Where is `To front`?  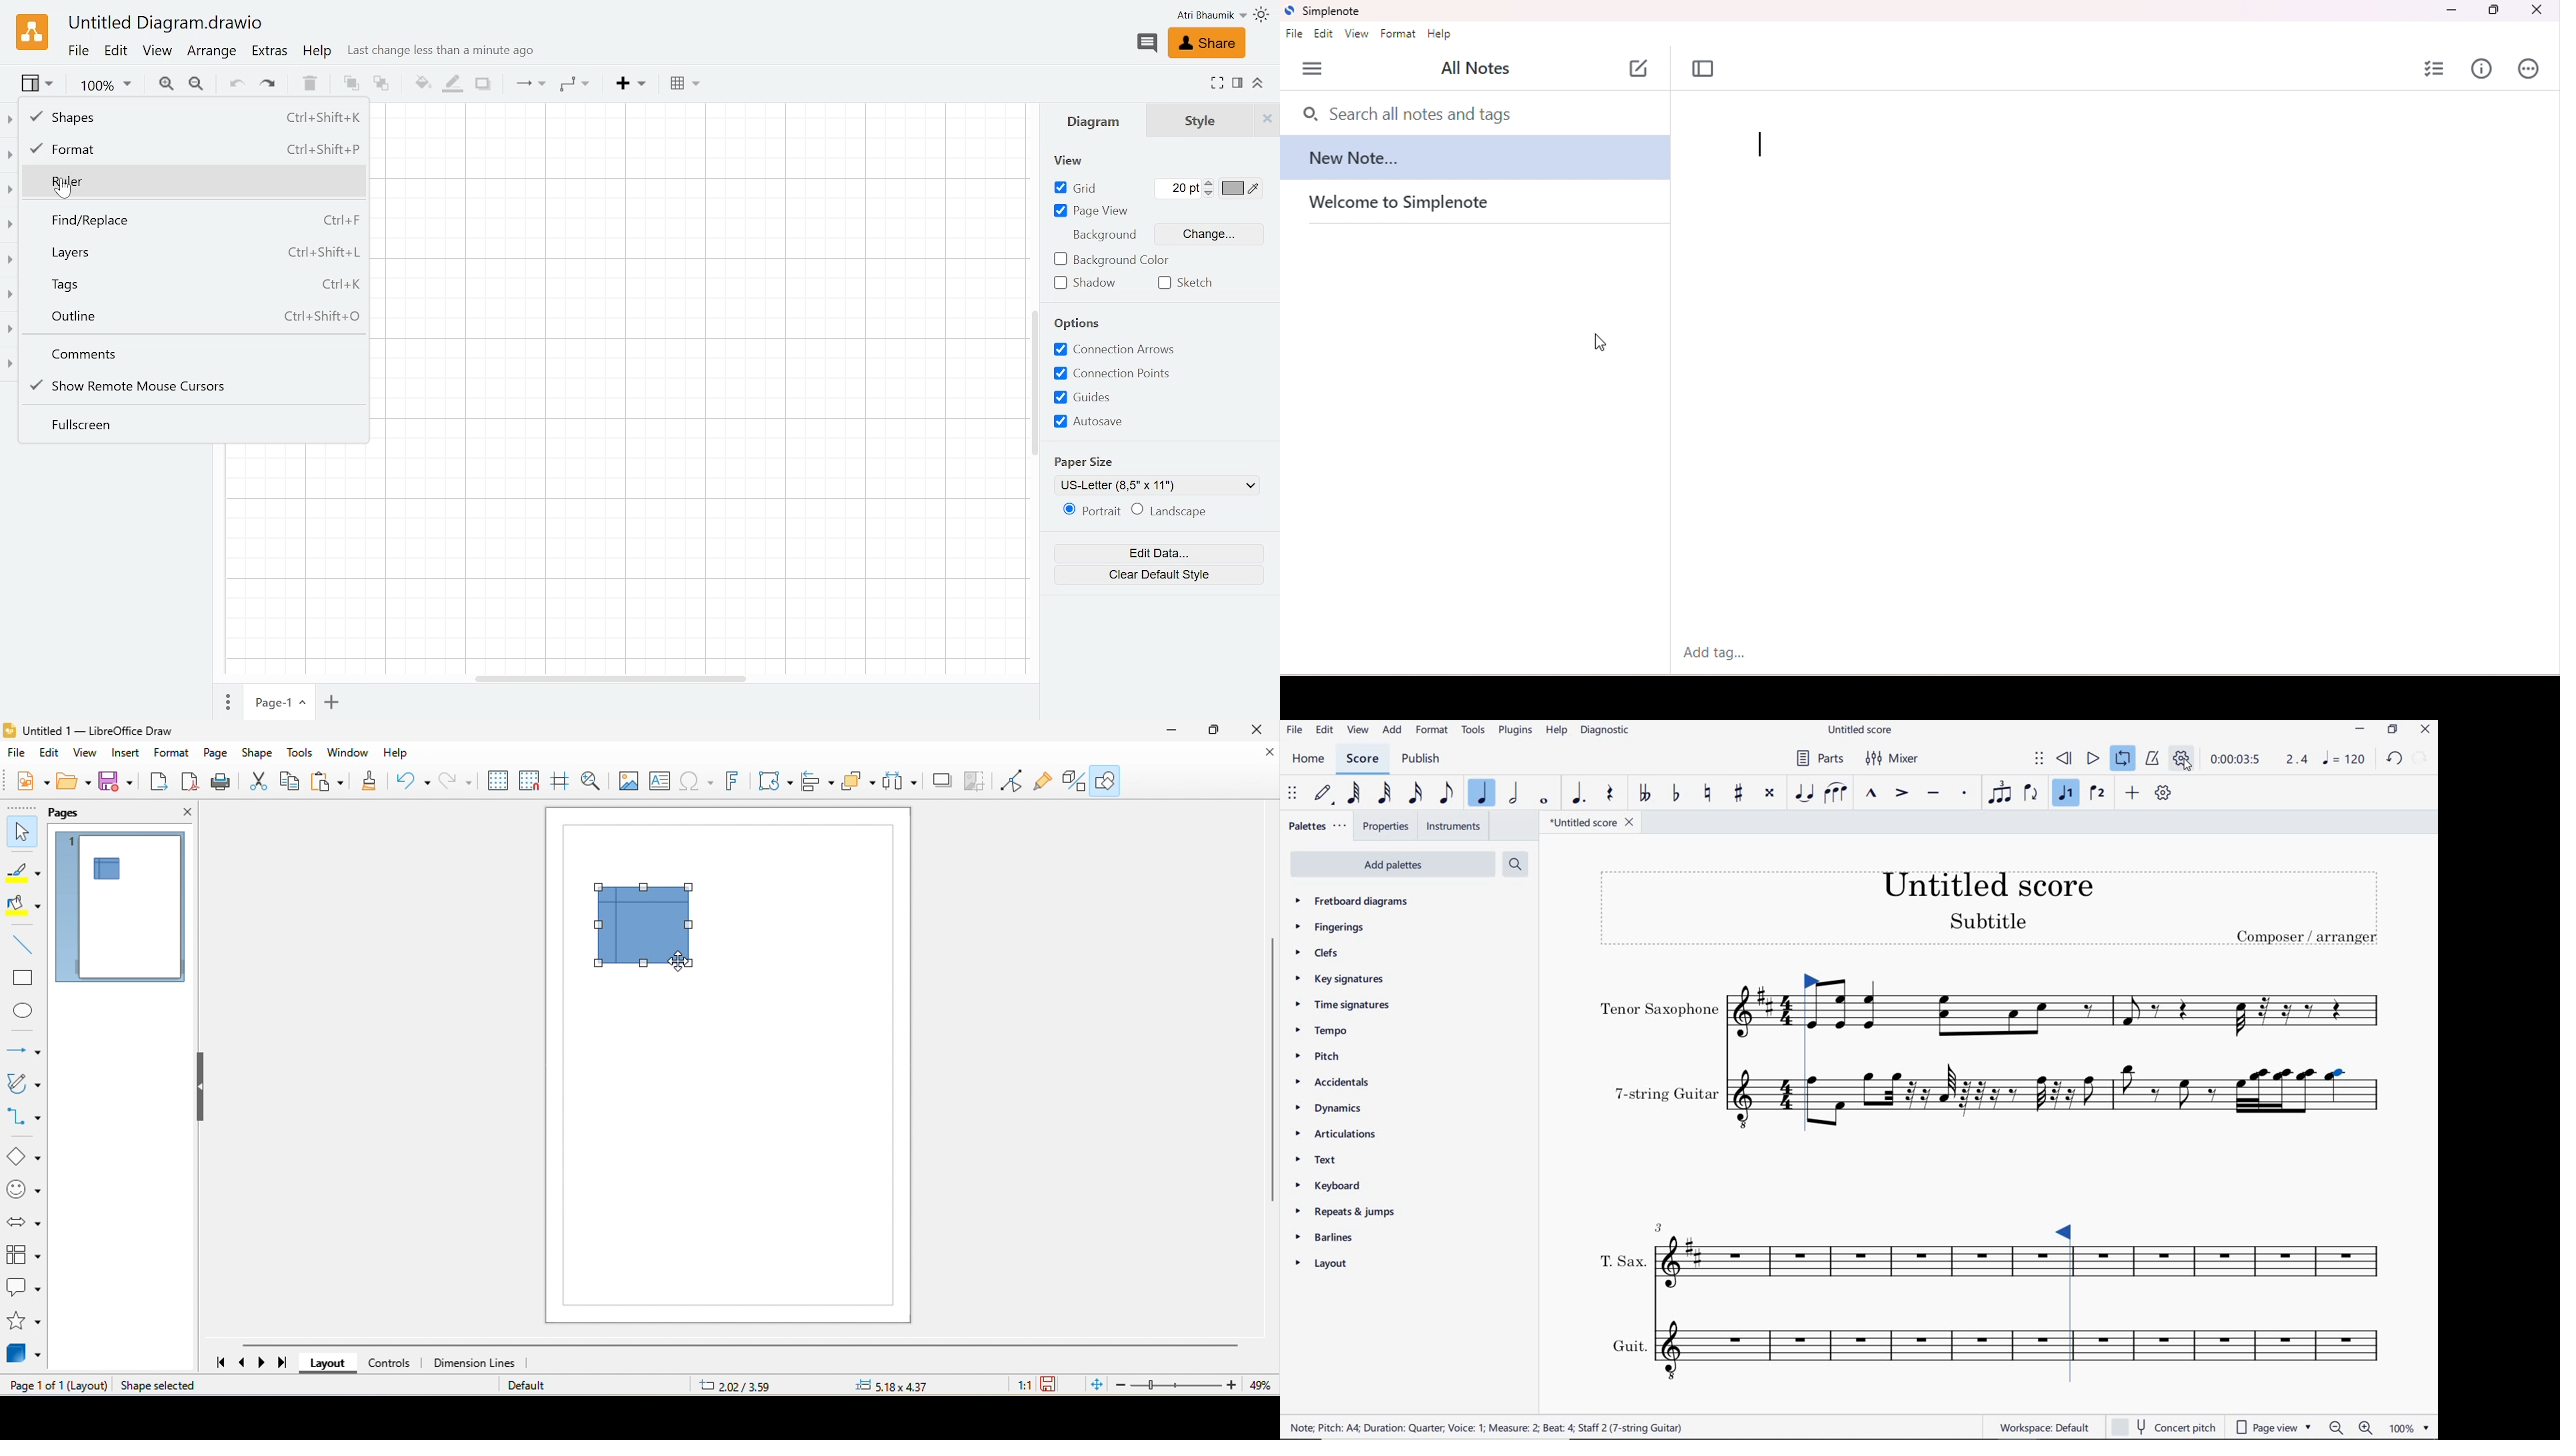 To front is located at coordinates (350, 86).